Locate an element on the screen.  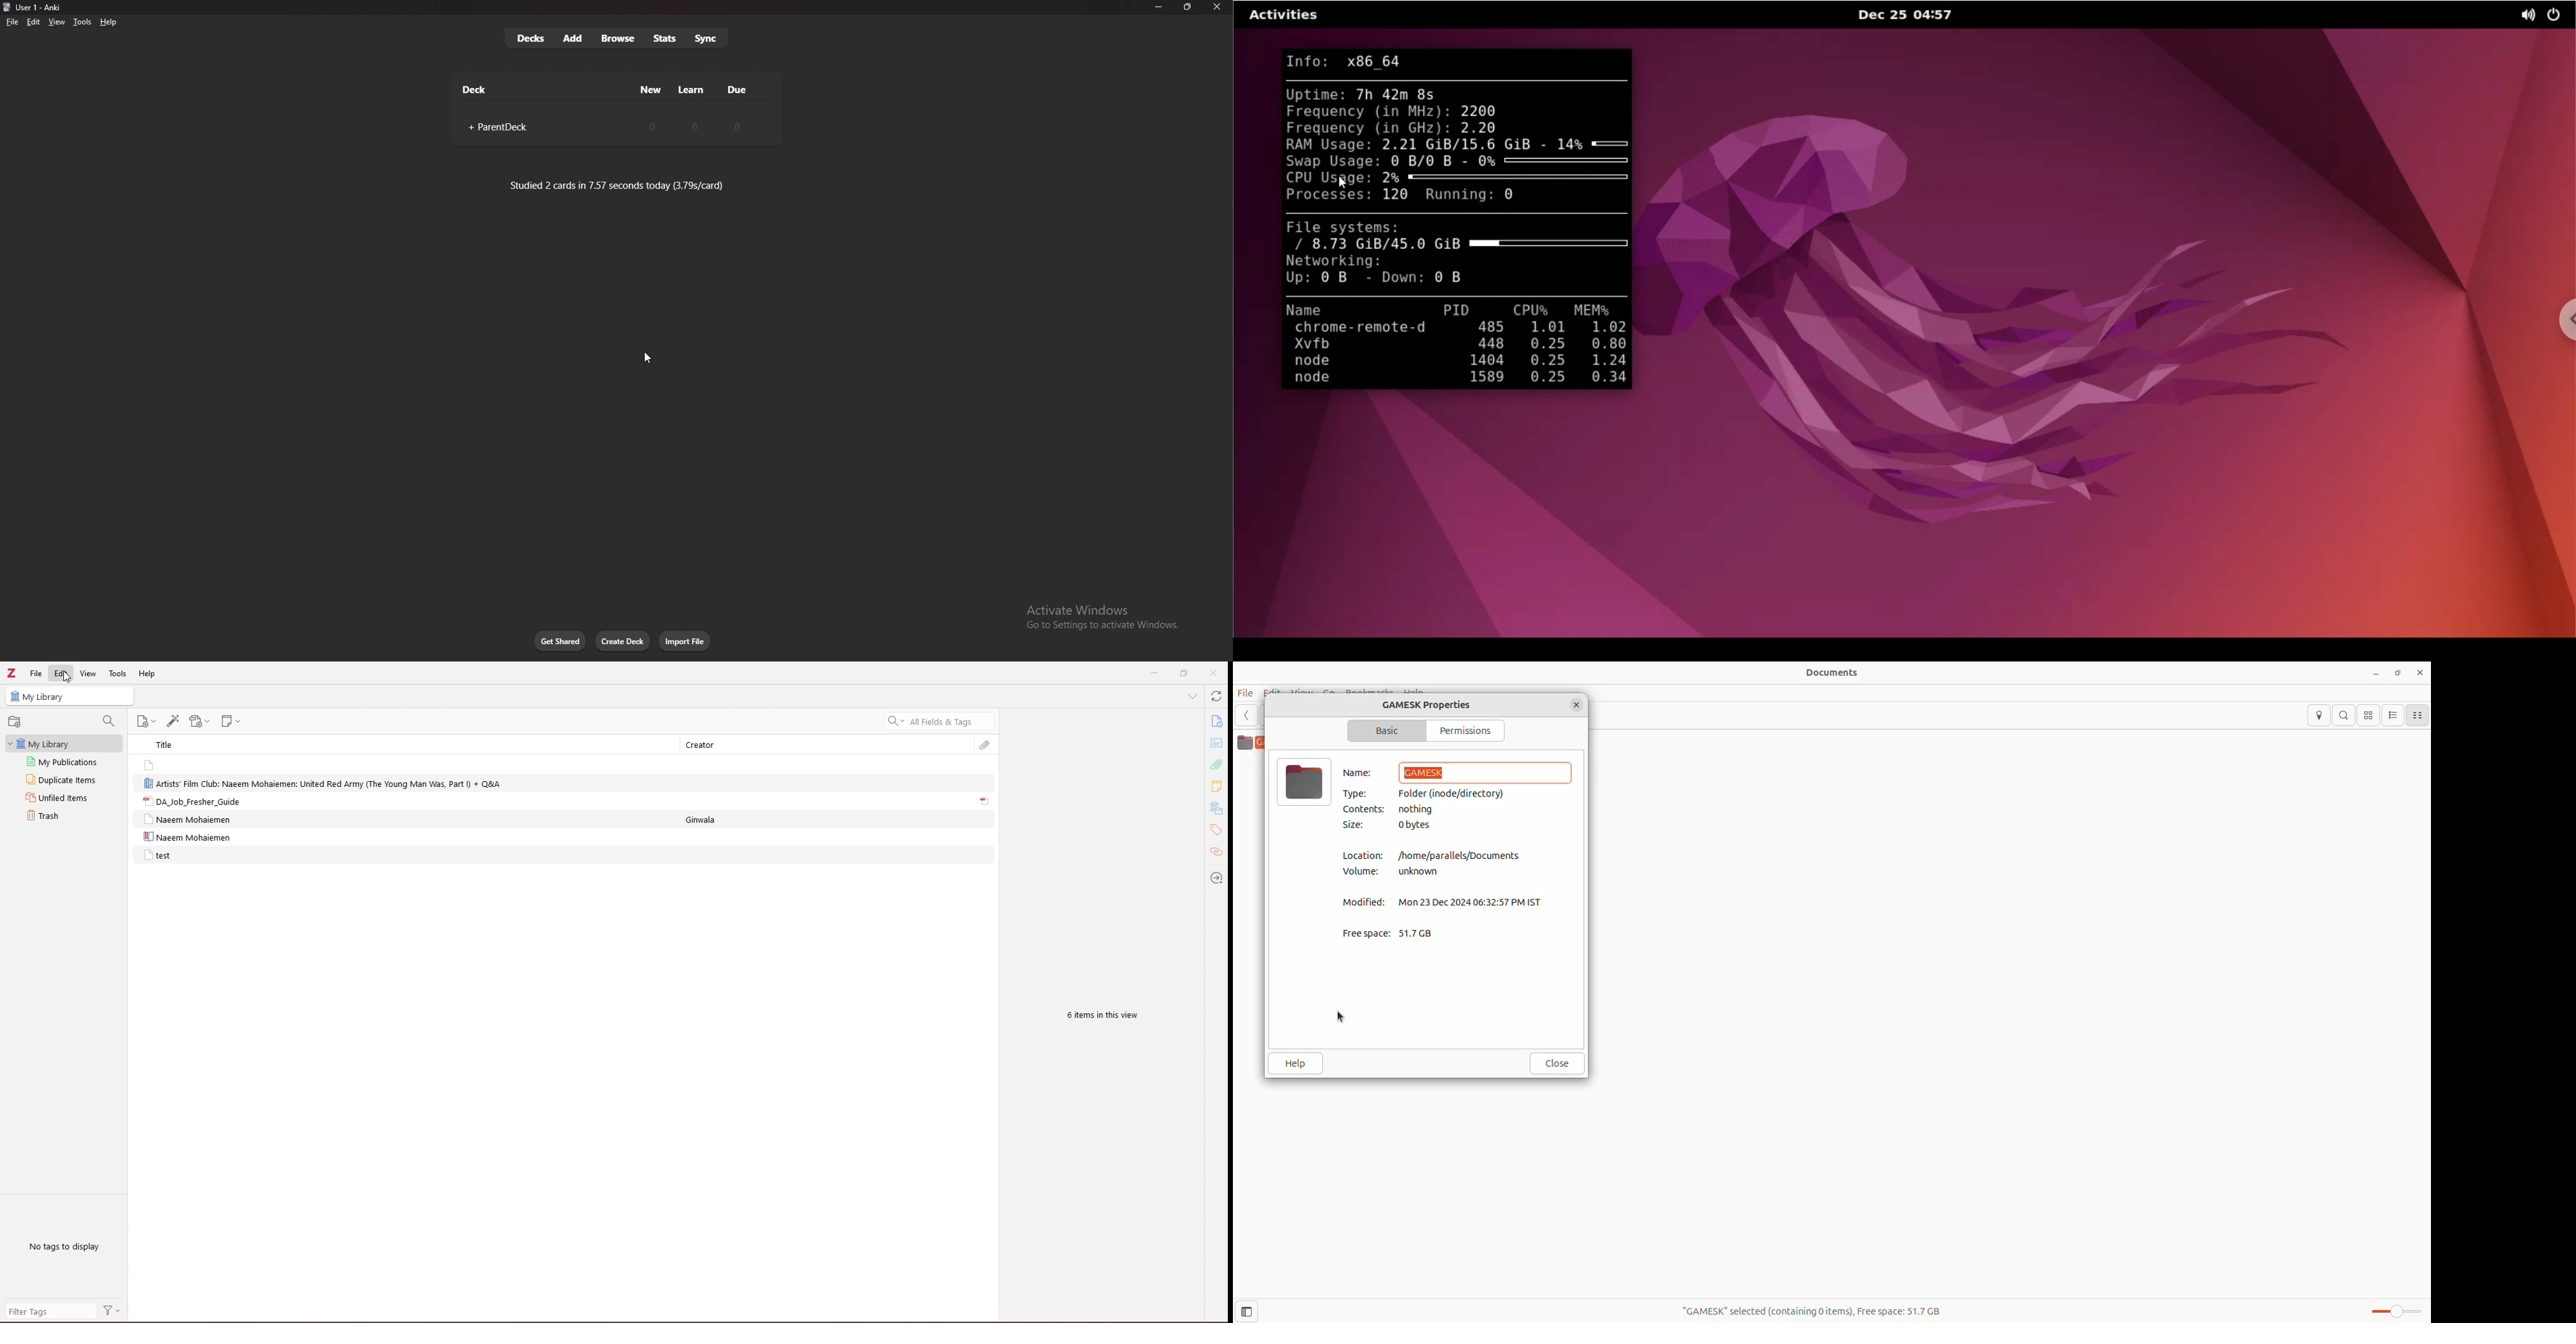
file is located at coordinates (1305, 781).